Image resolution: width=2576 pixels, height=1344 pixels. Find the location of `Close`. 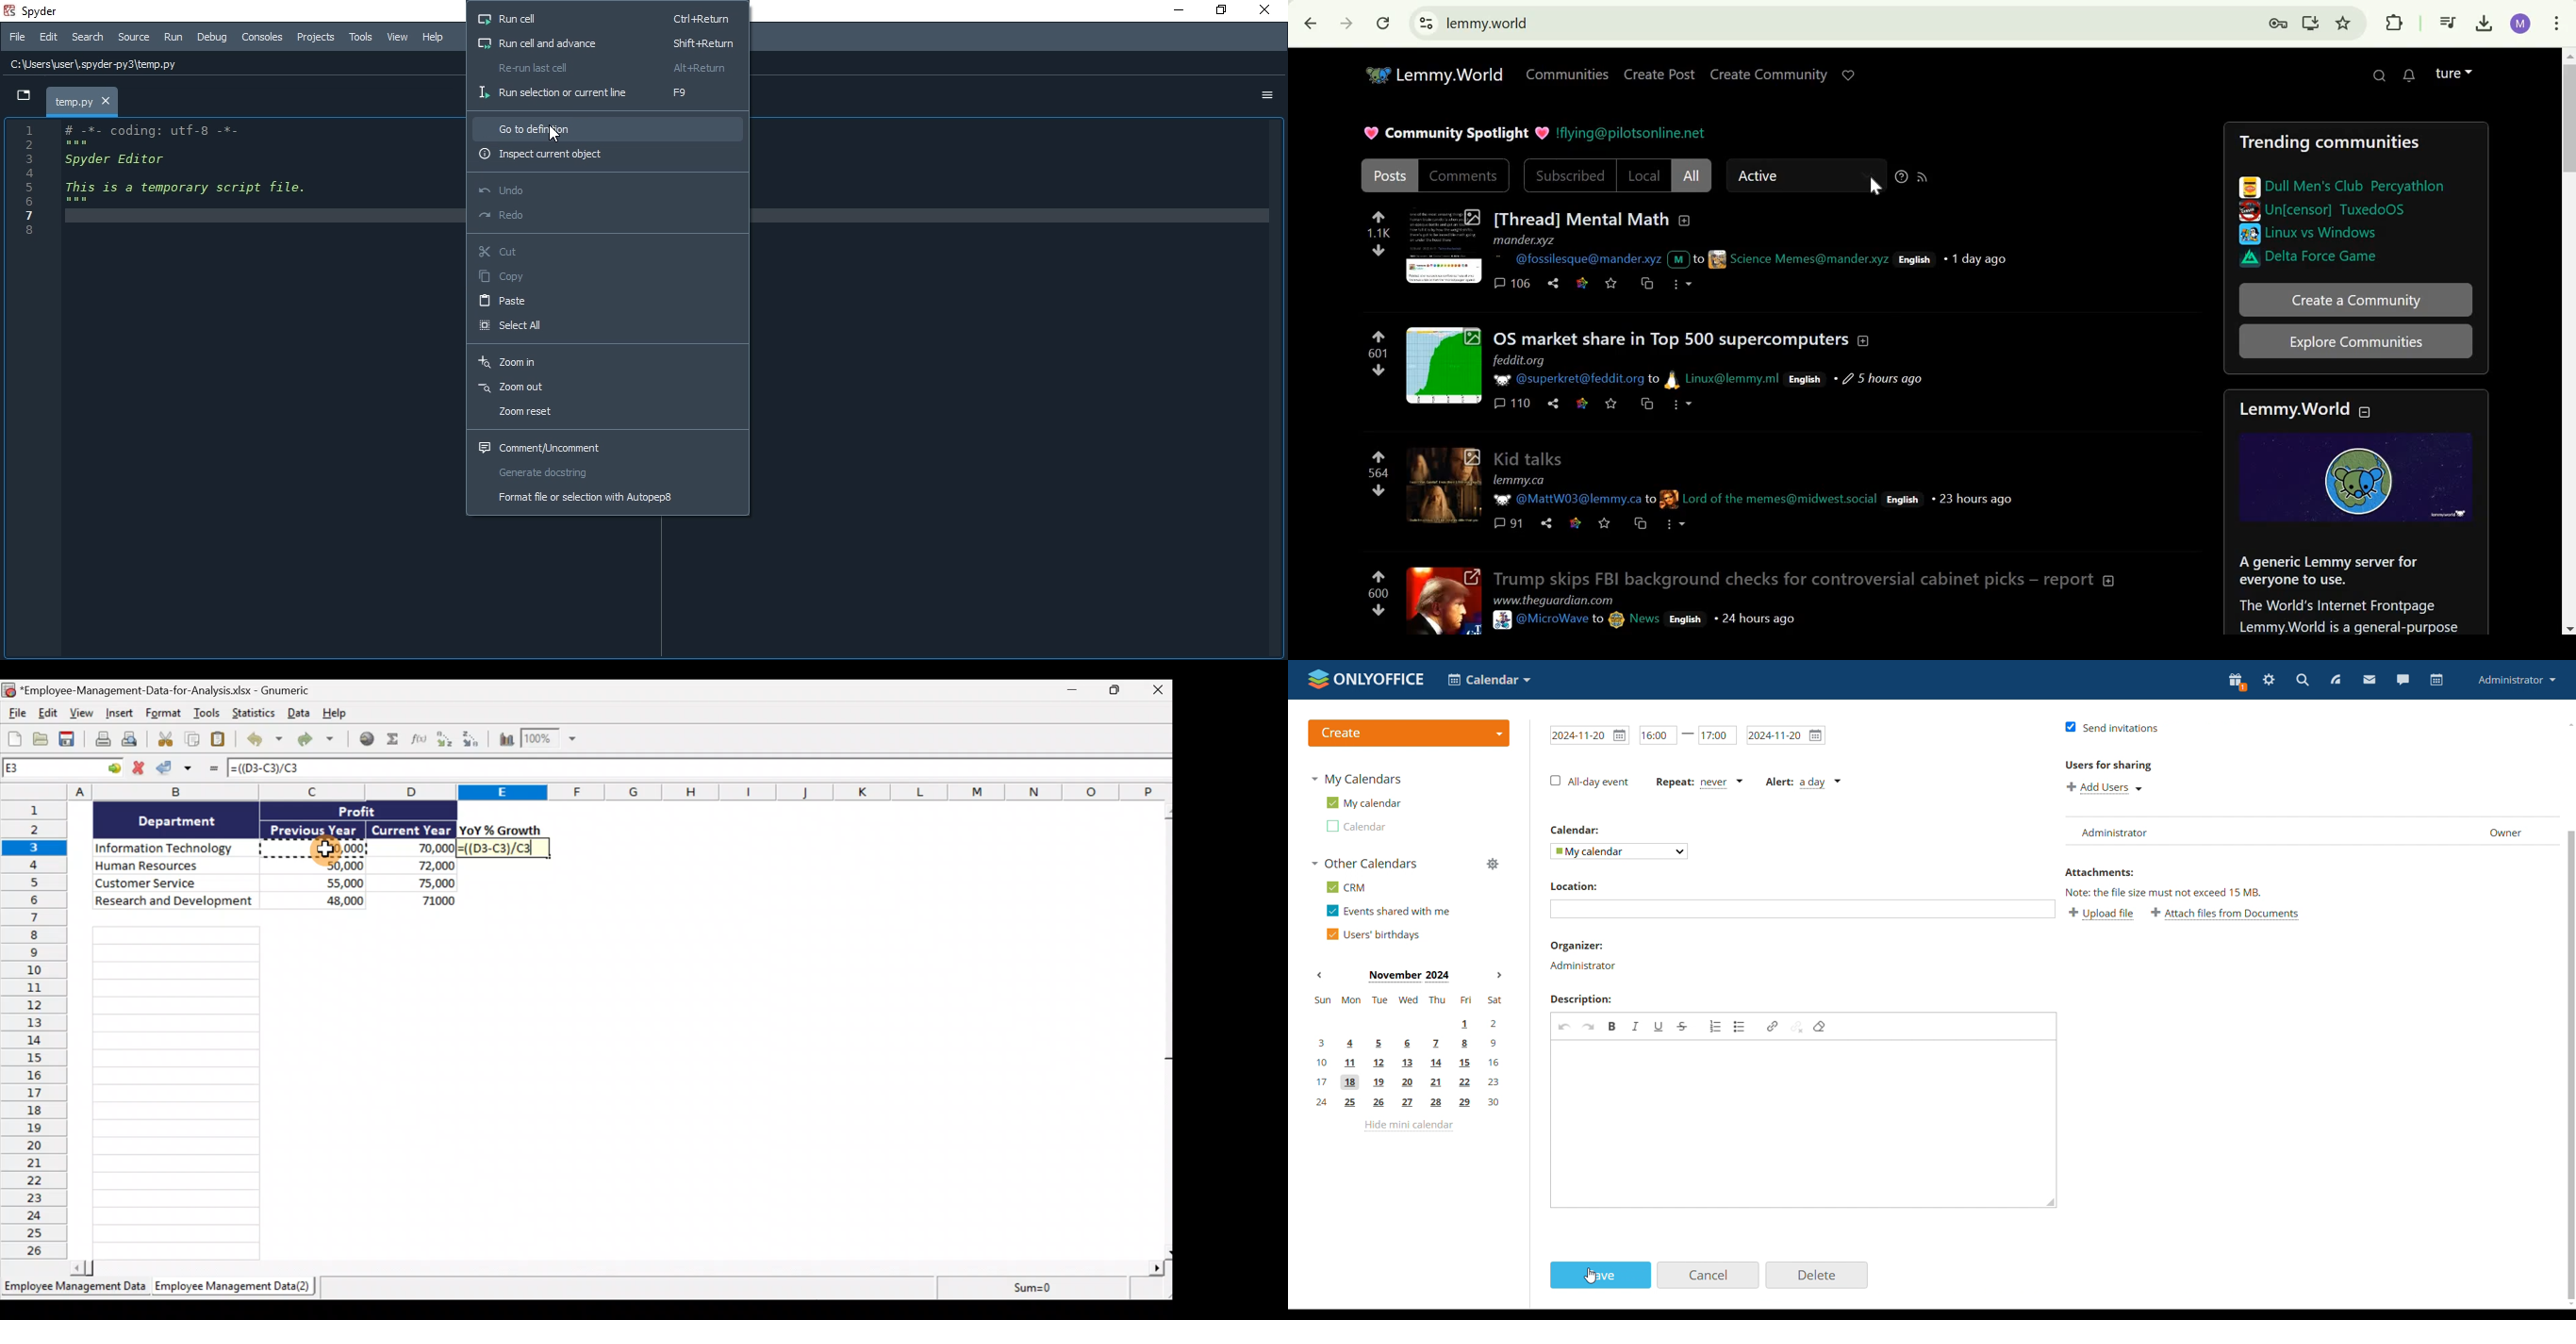

Close is located at coordinates (1158, 689).